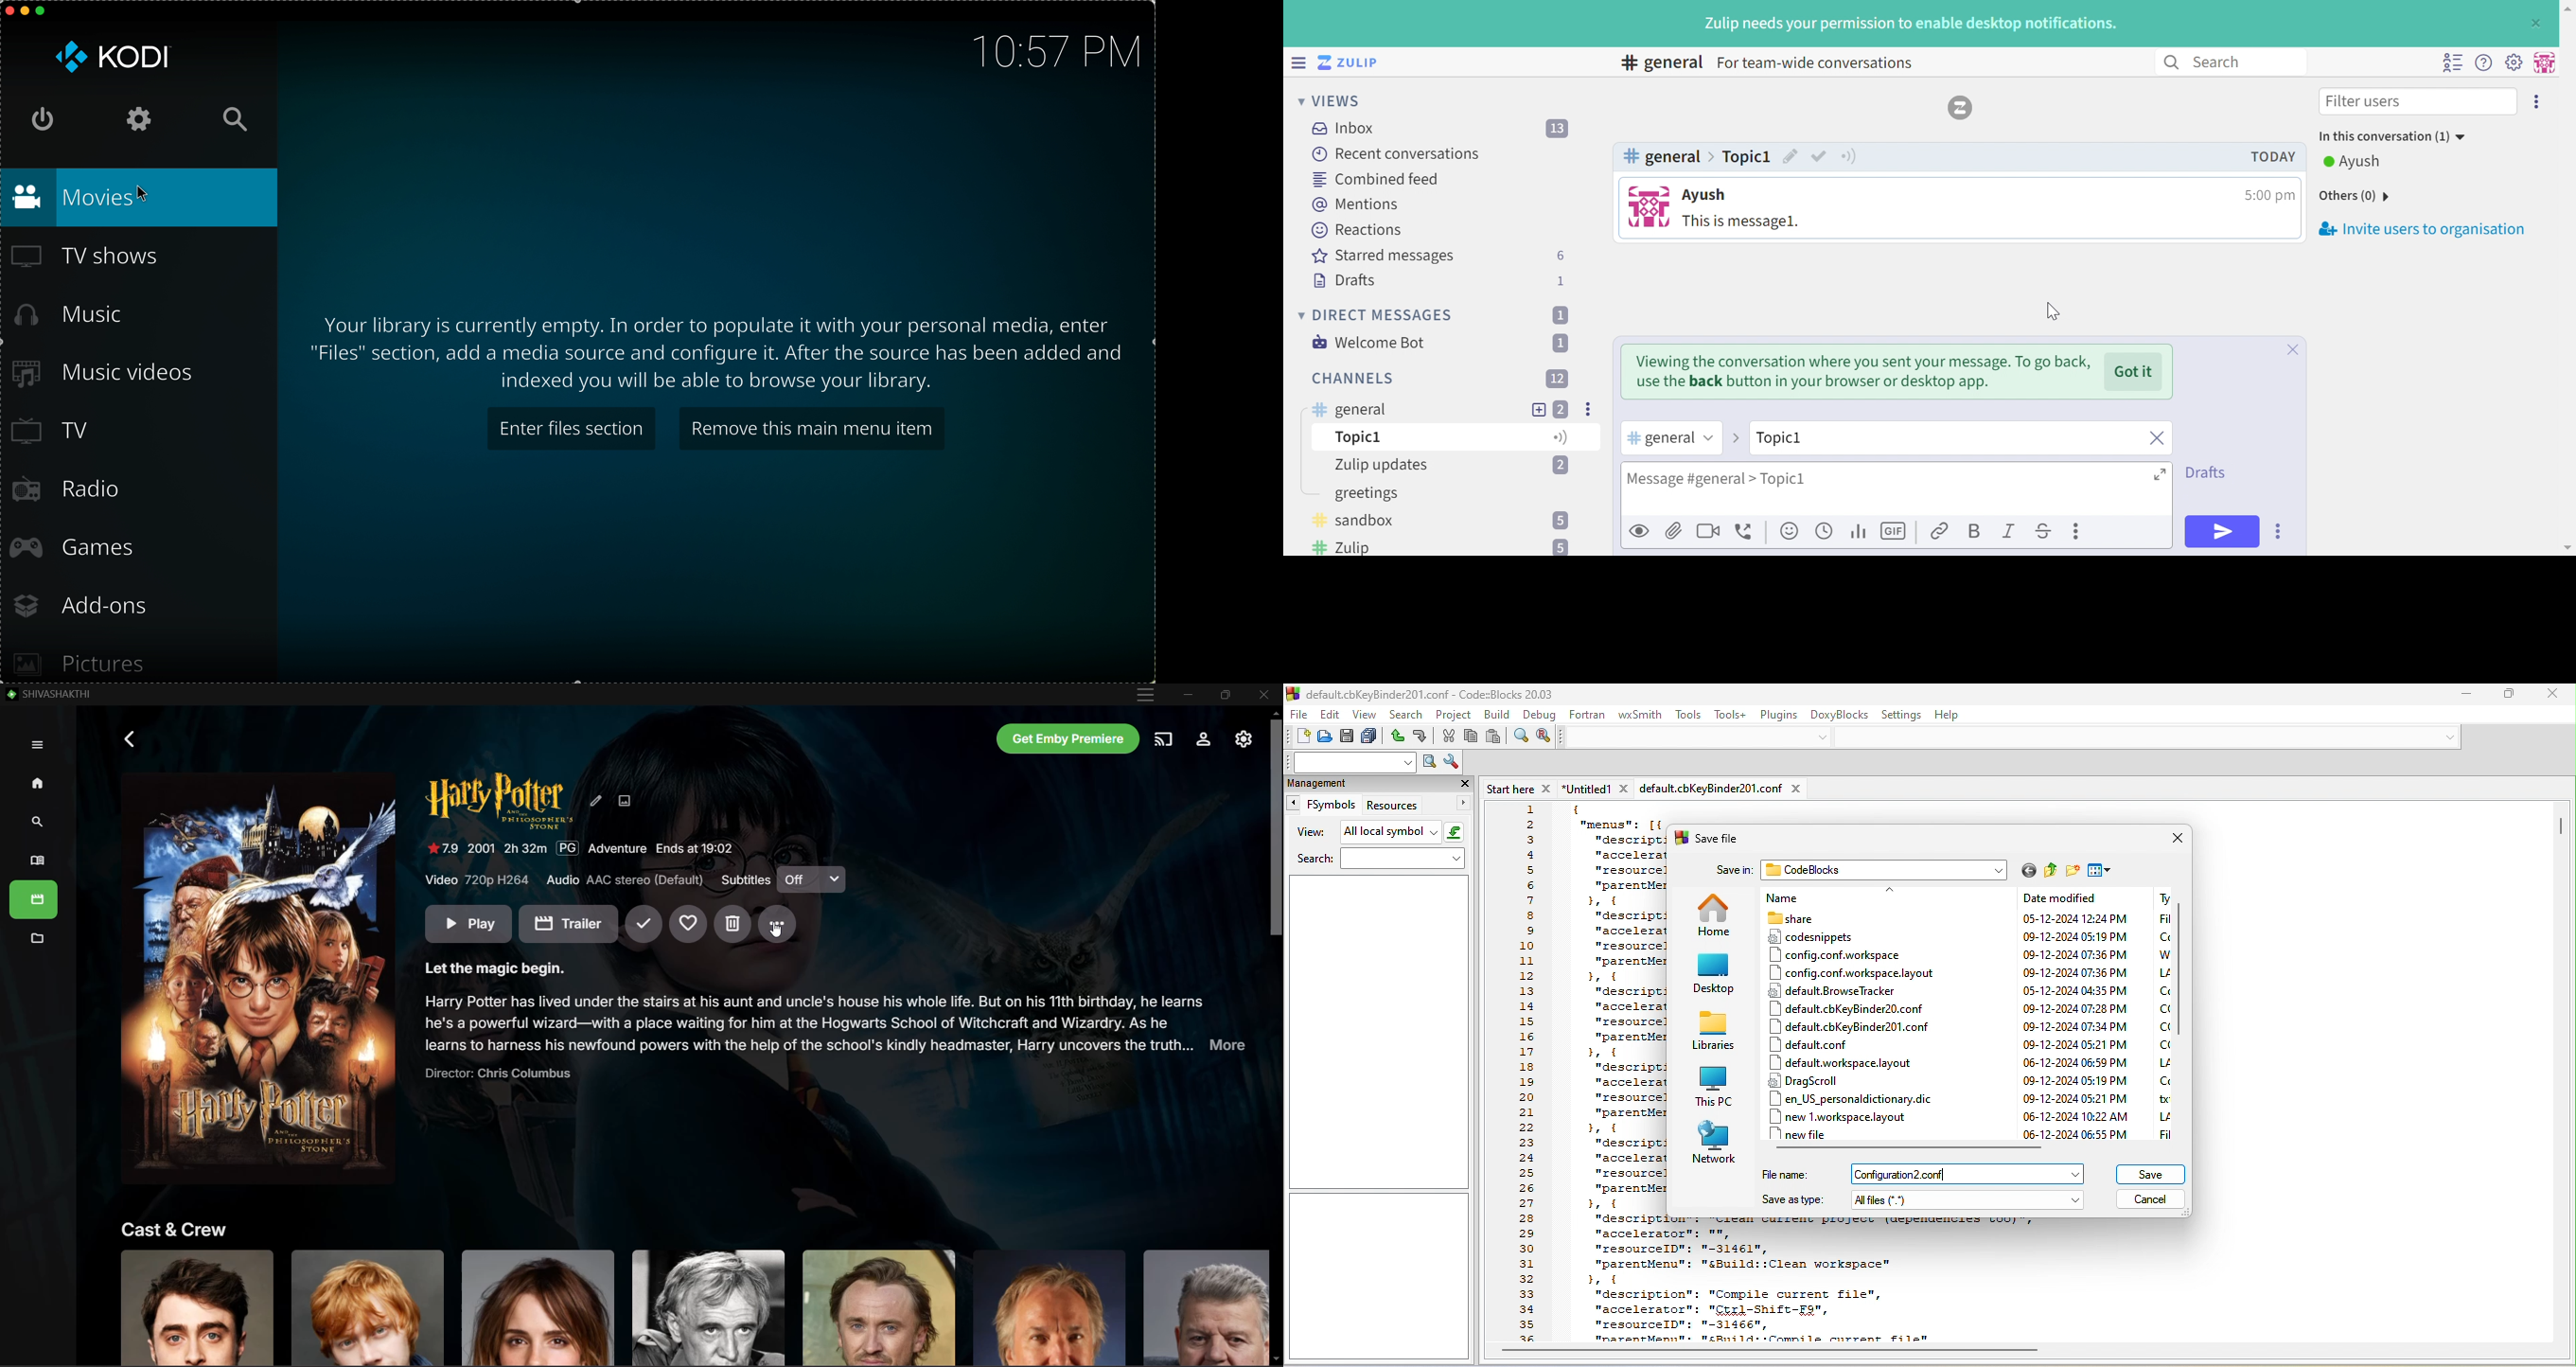  Describe the element at coordinates (643, 925) in the screenshot. I see `Mark Played` at that location.